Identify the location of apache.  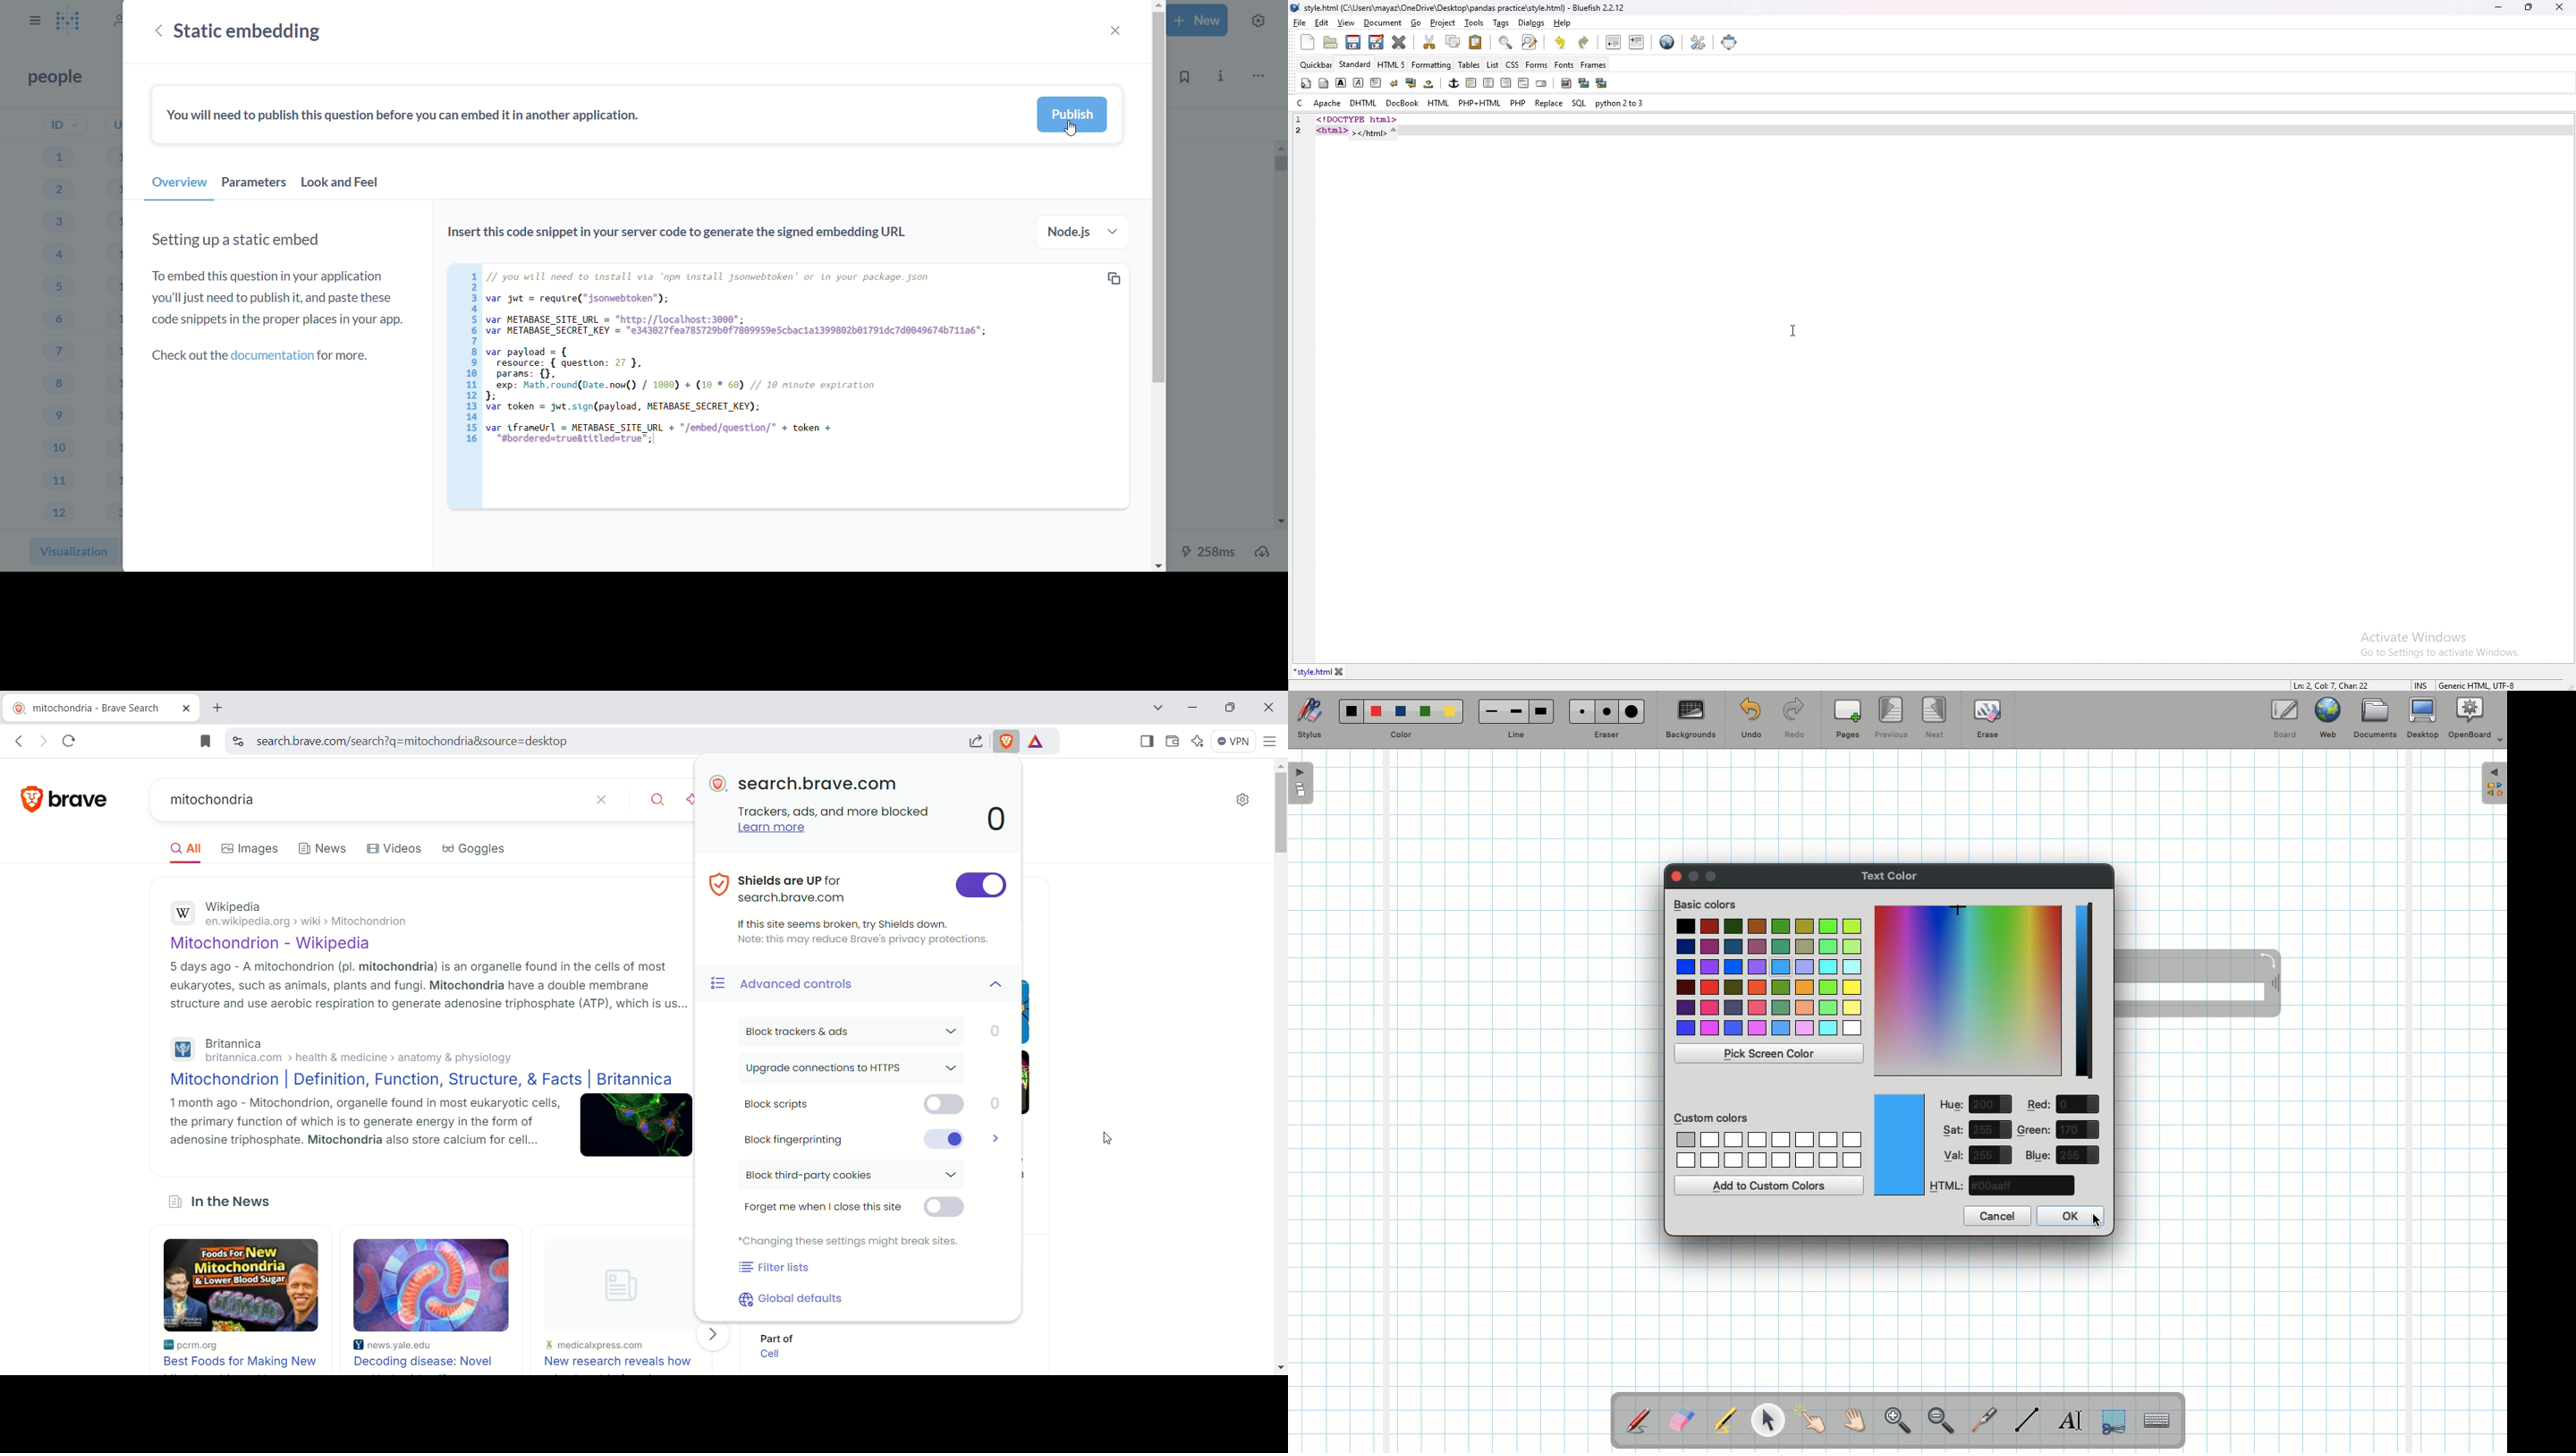
(1328, 103).